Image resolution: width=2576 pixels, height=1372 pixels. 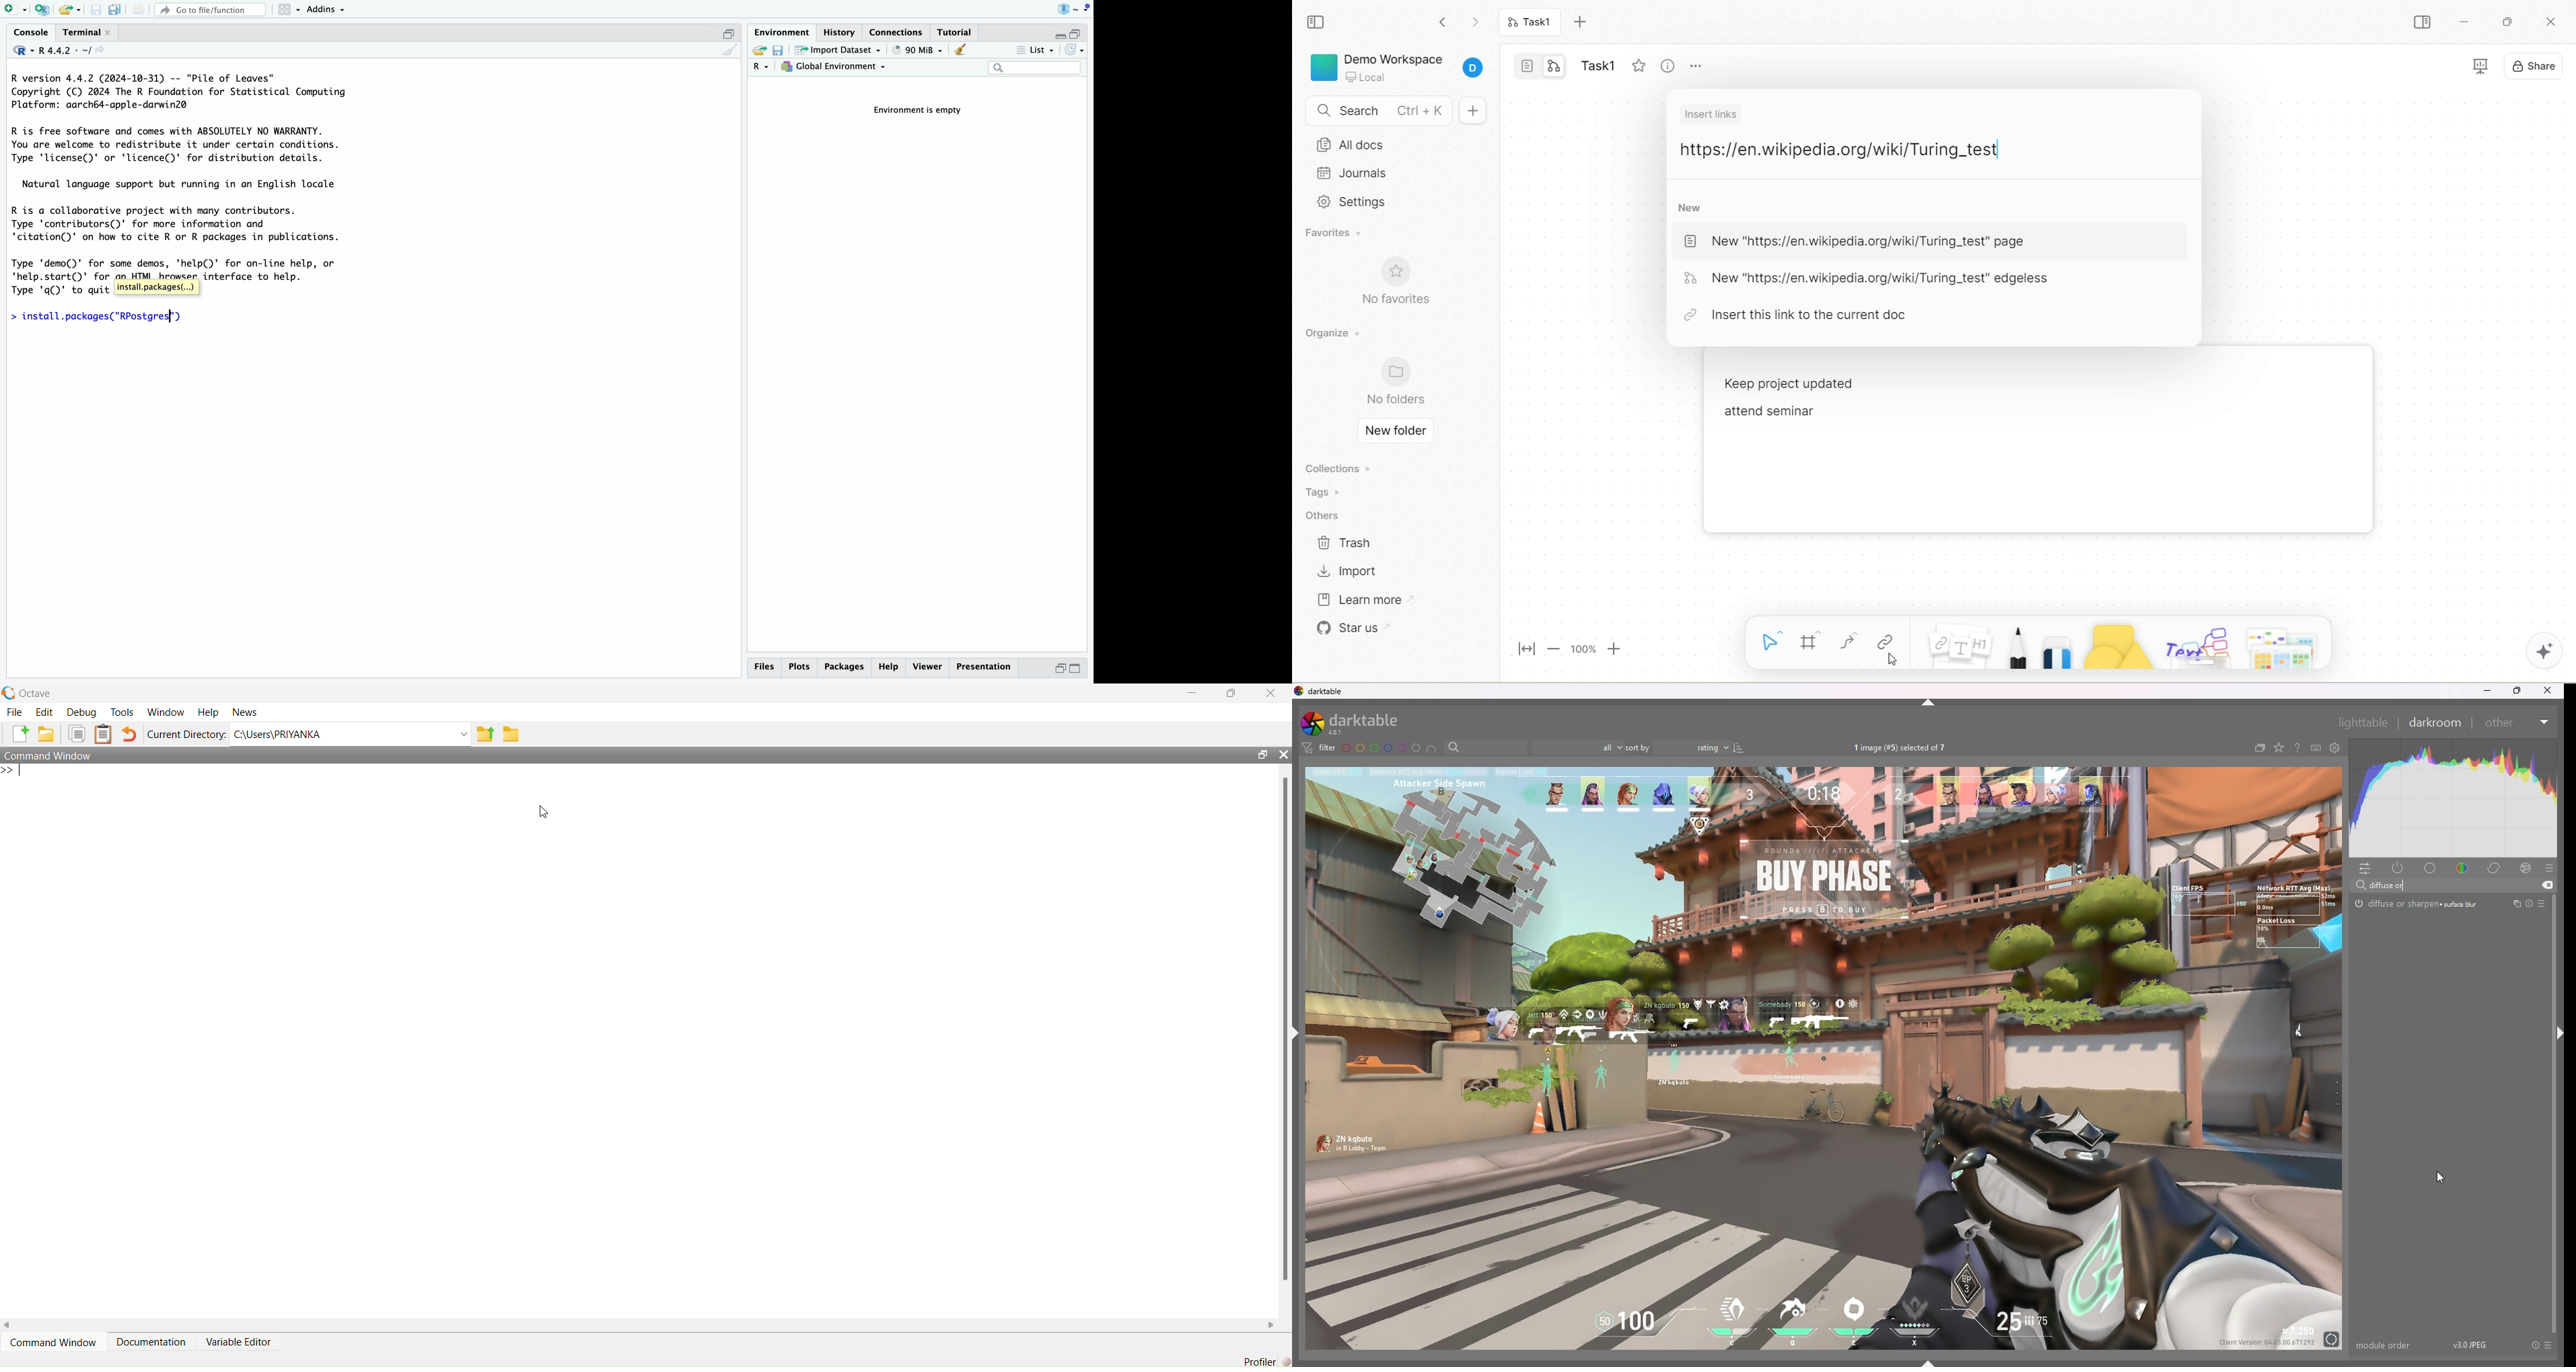 What do you see at coordinates (2506, 21) in the screenshot?
I see `maximize` at bounding box center [2506, 21].